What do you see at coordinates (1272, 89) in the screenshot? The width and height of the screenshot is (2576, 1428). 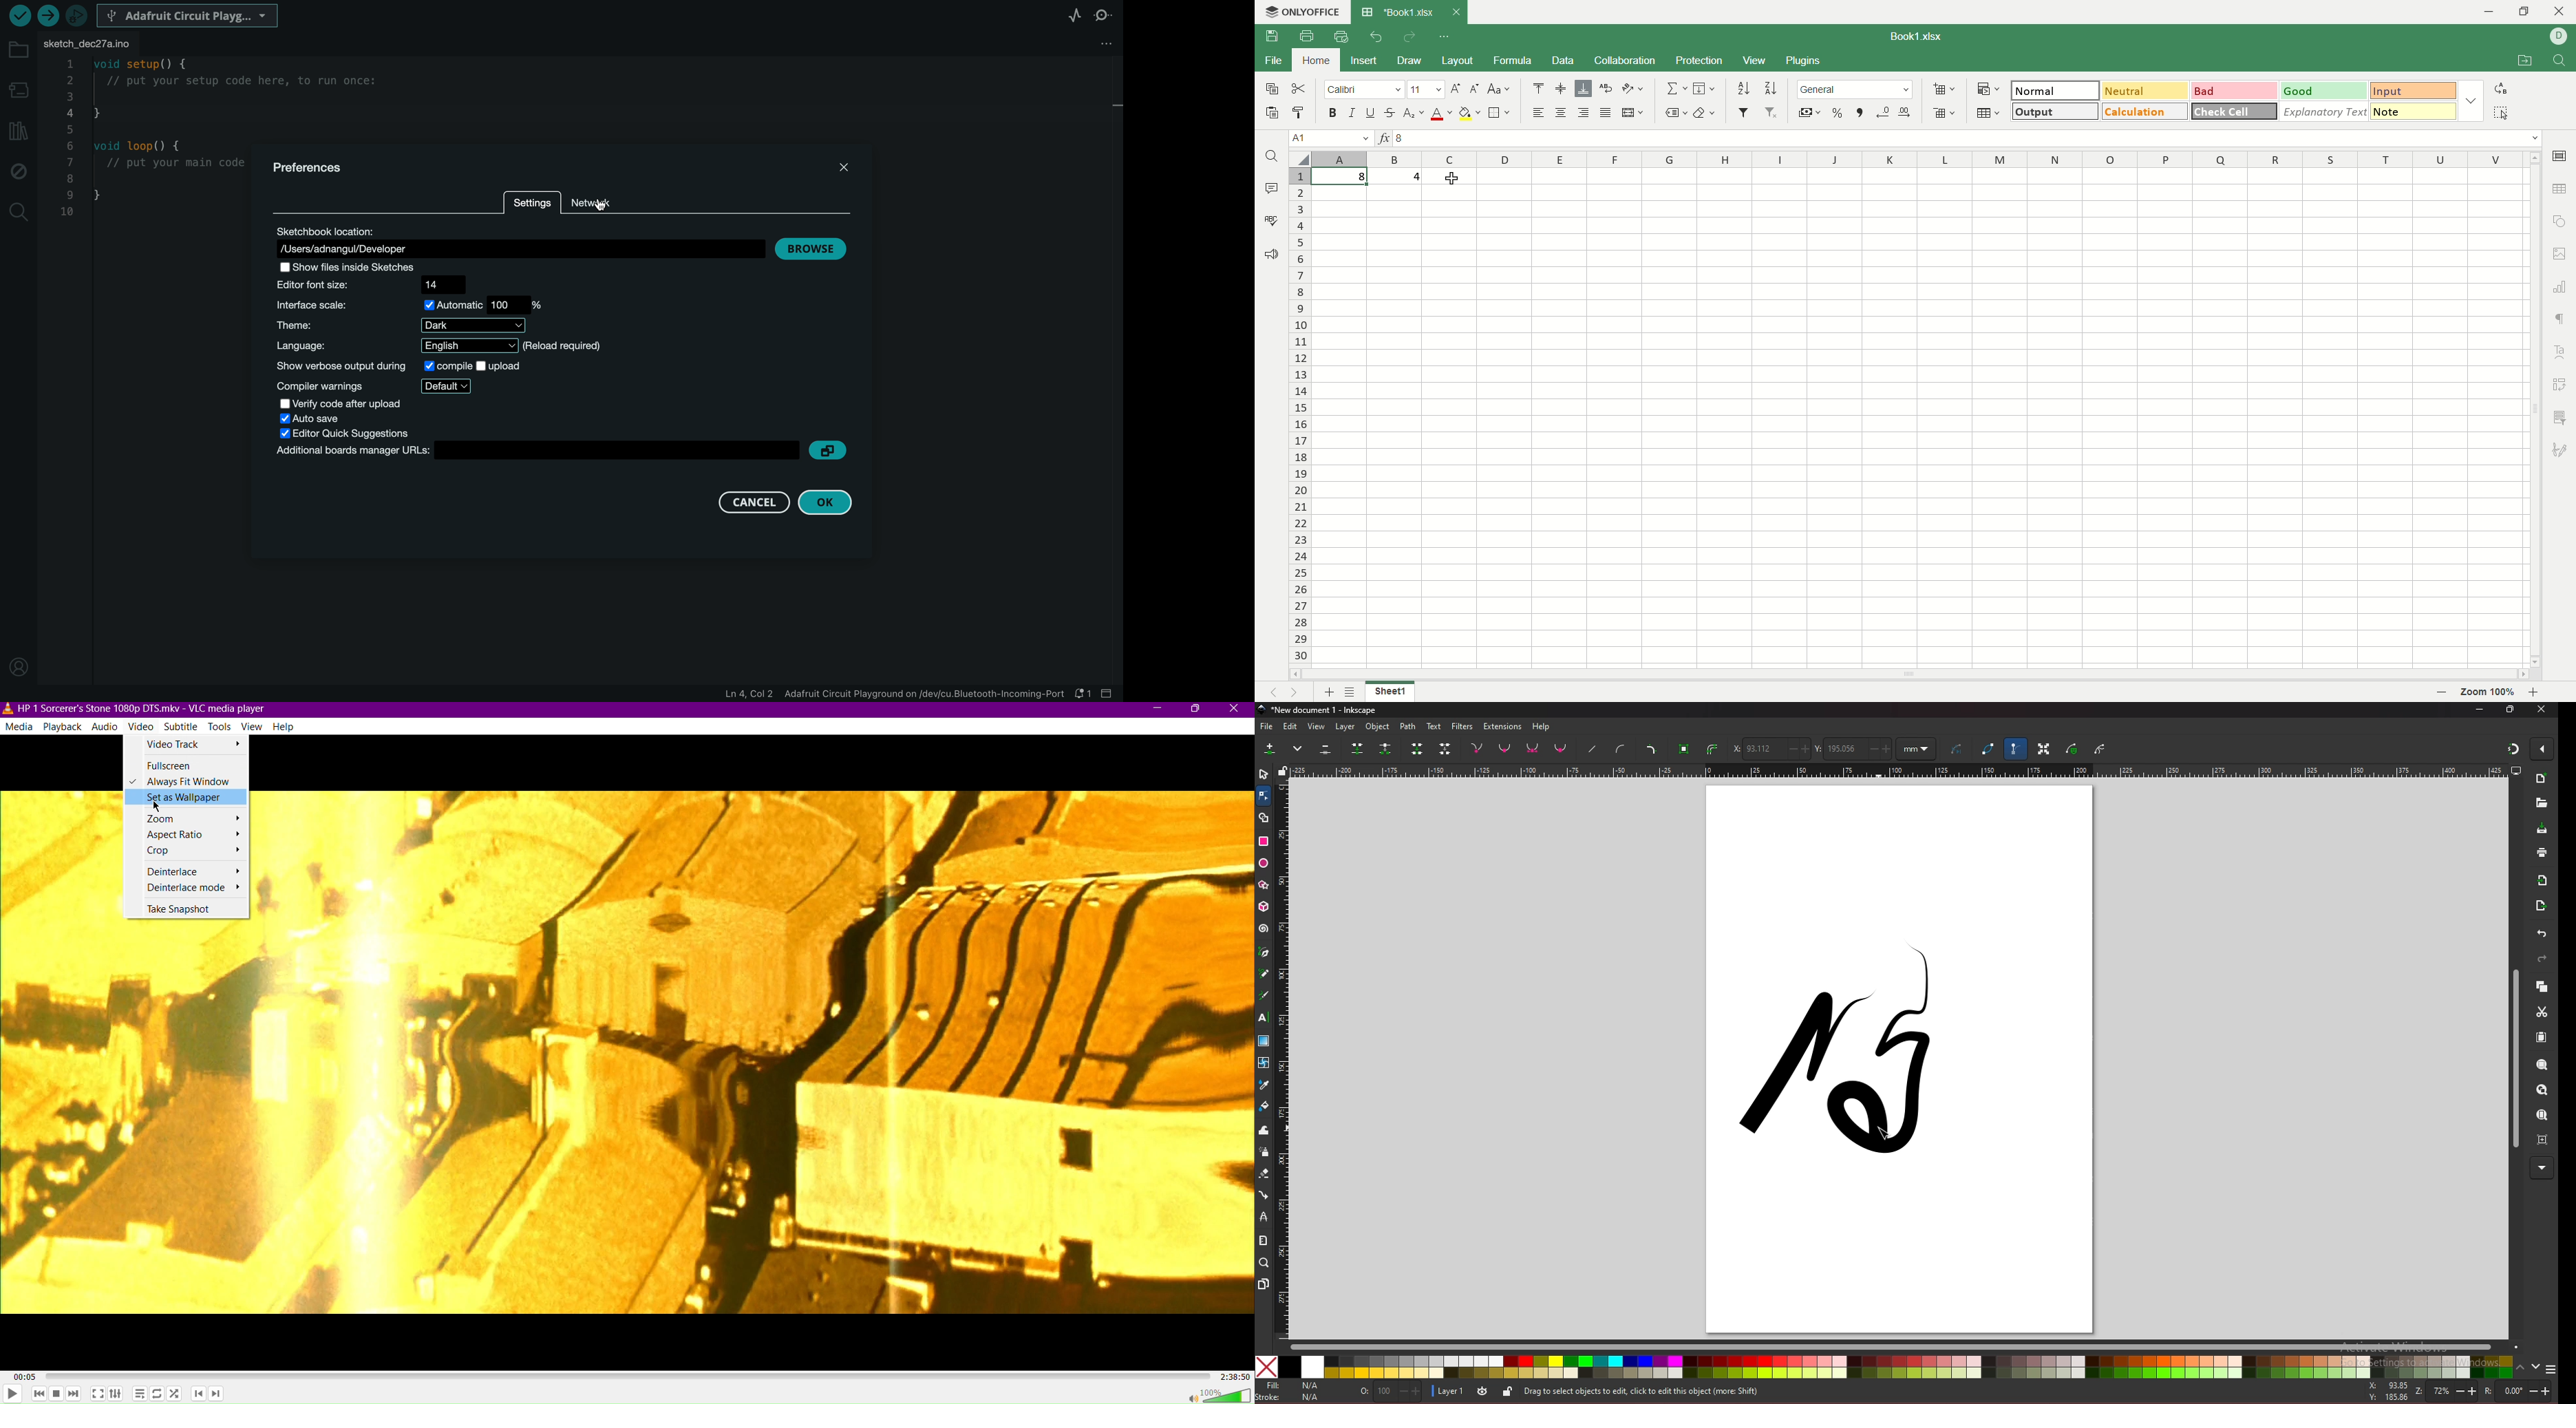 I see `copy` at bounding box center [1272, 89].